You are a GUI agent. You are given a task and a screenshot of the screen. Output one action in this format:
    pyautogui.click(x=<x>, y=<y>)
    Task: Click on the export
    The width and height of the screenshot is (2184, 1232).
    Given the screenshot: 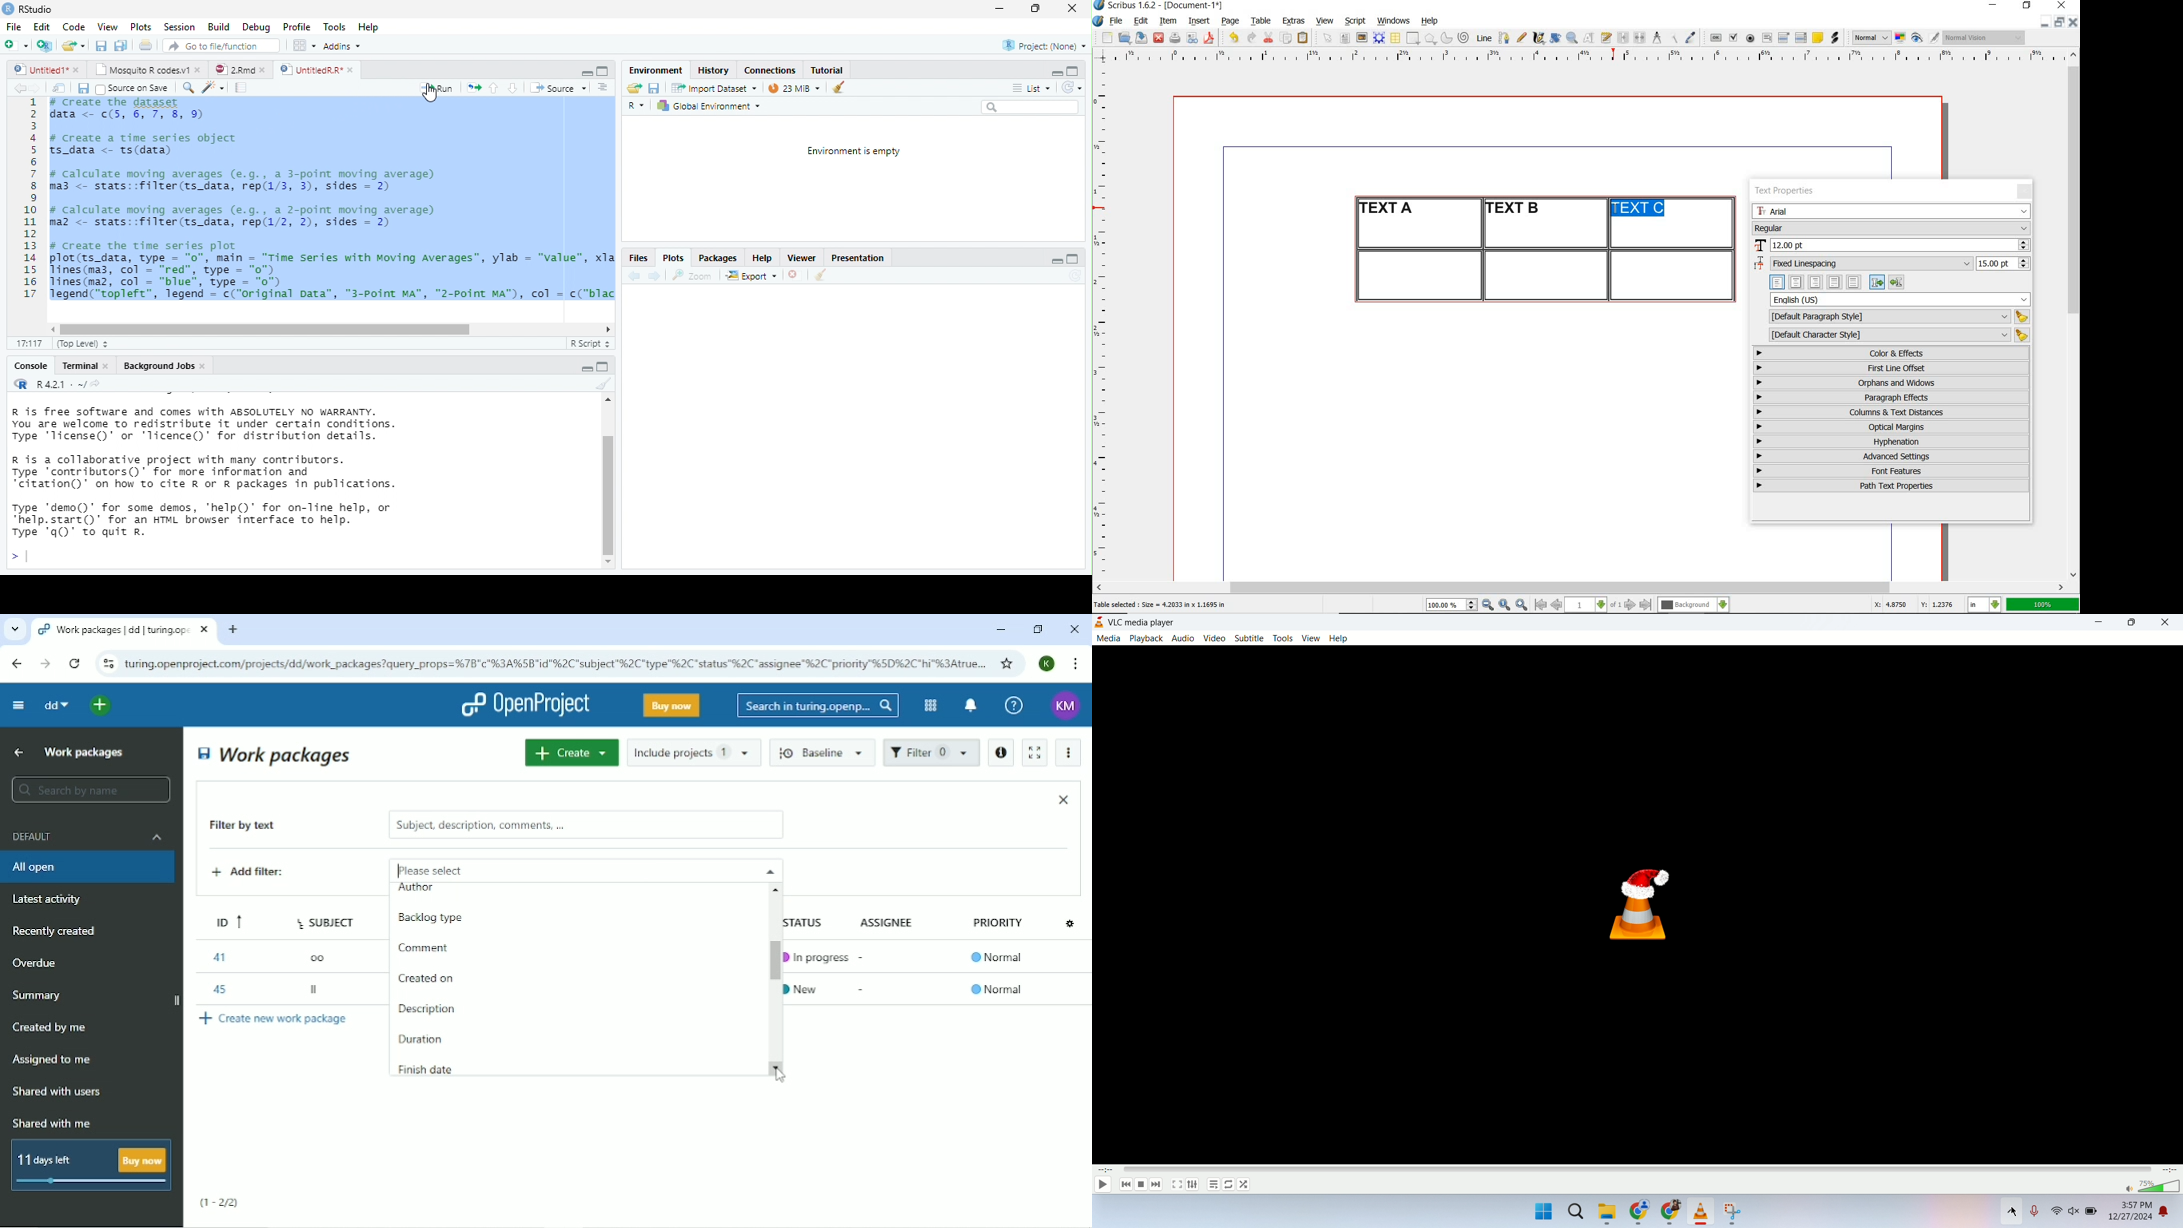 What is the action you would take?
    pyautogui.click(x=751, y=277)
    